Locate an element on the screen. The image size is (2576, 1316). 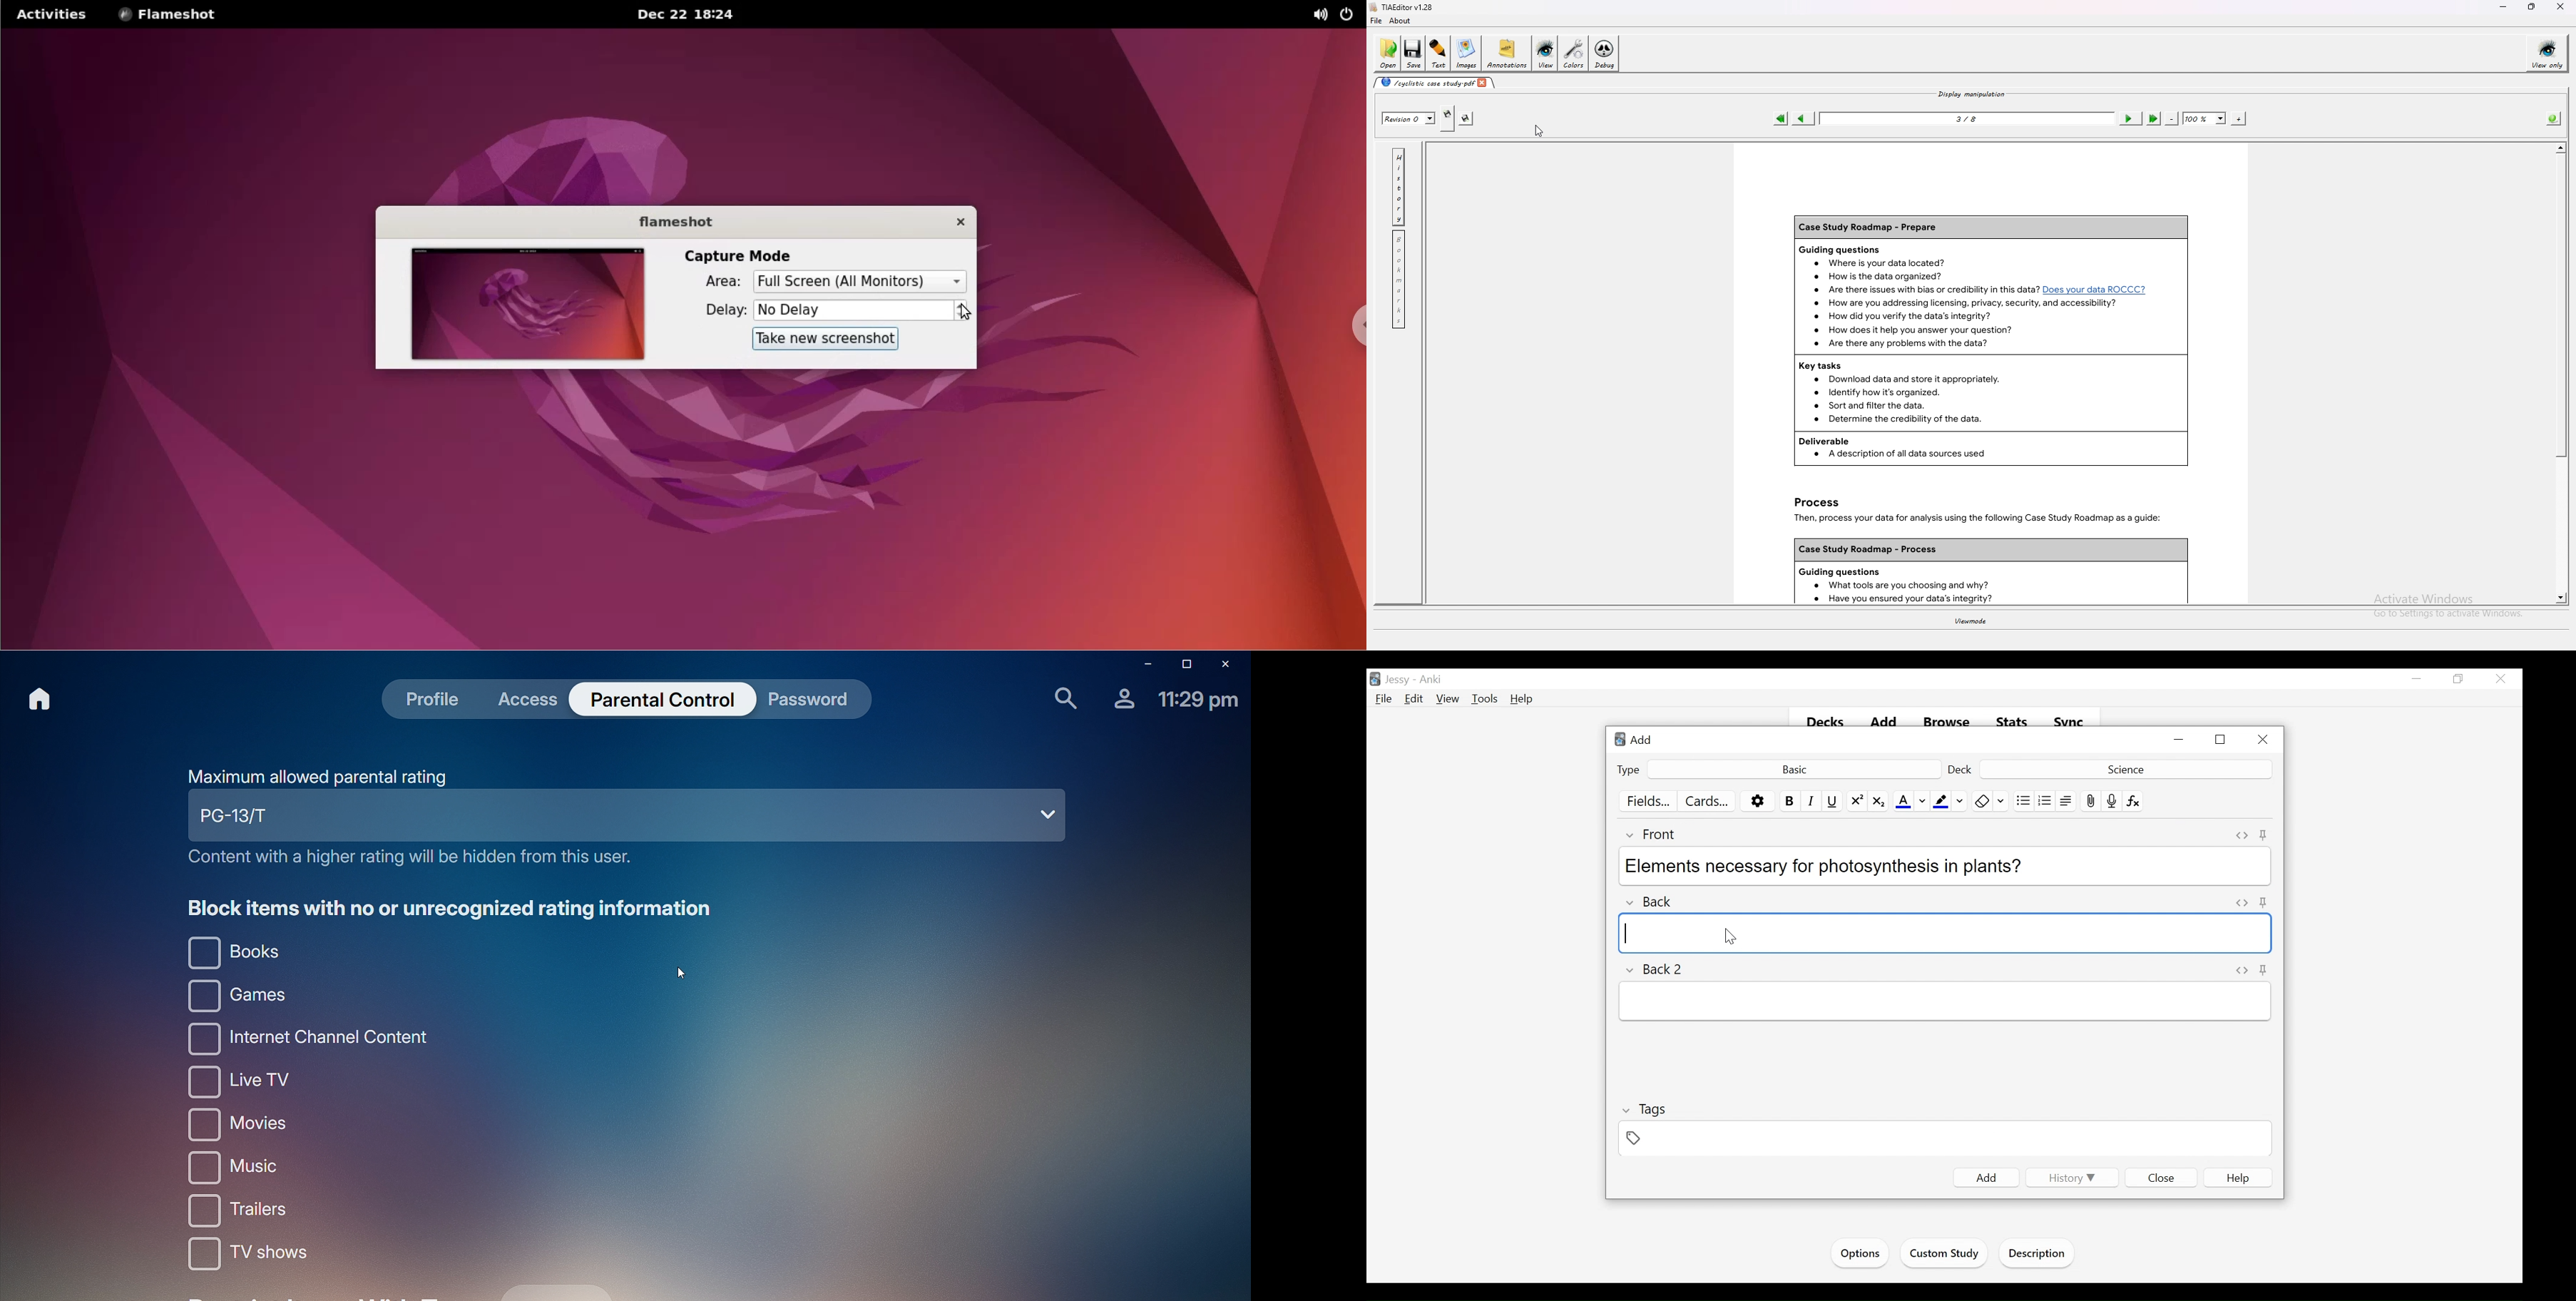
Toggle HTML Editor is located at coordinates (2242, 835).